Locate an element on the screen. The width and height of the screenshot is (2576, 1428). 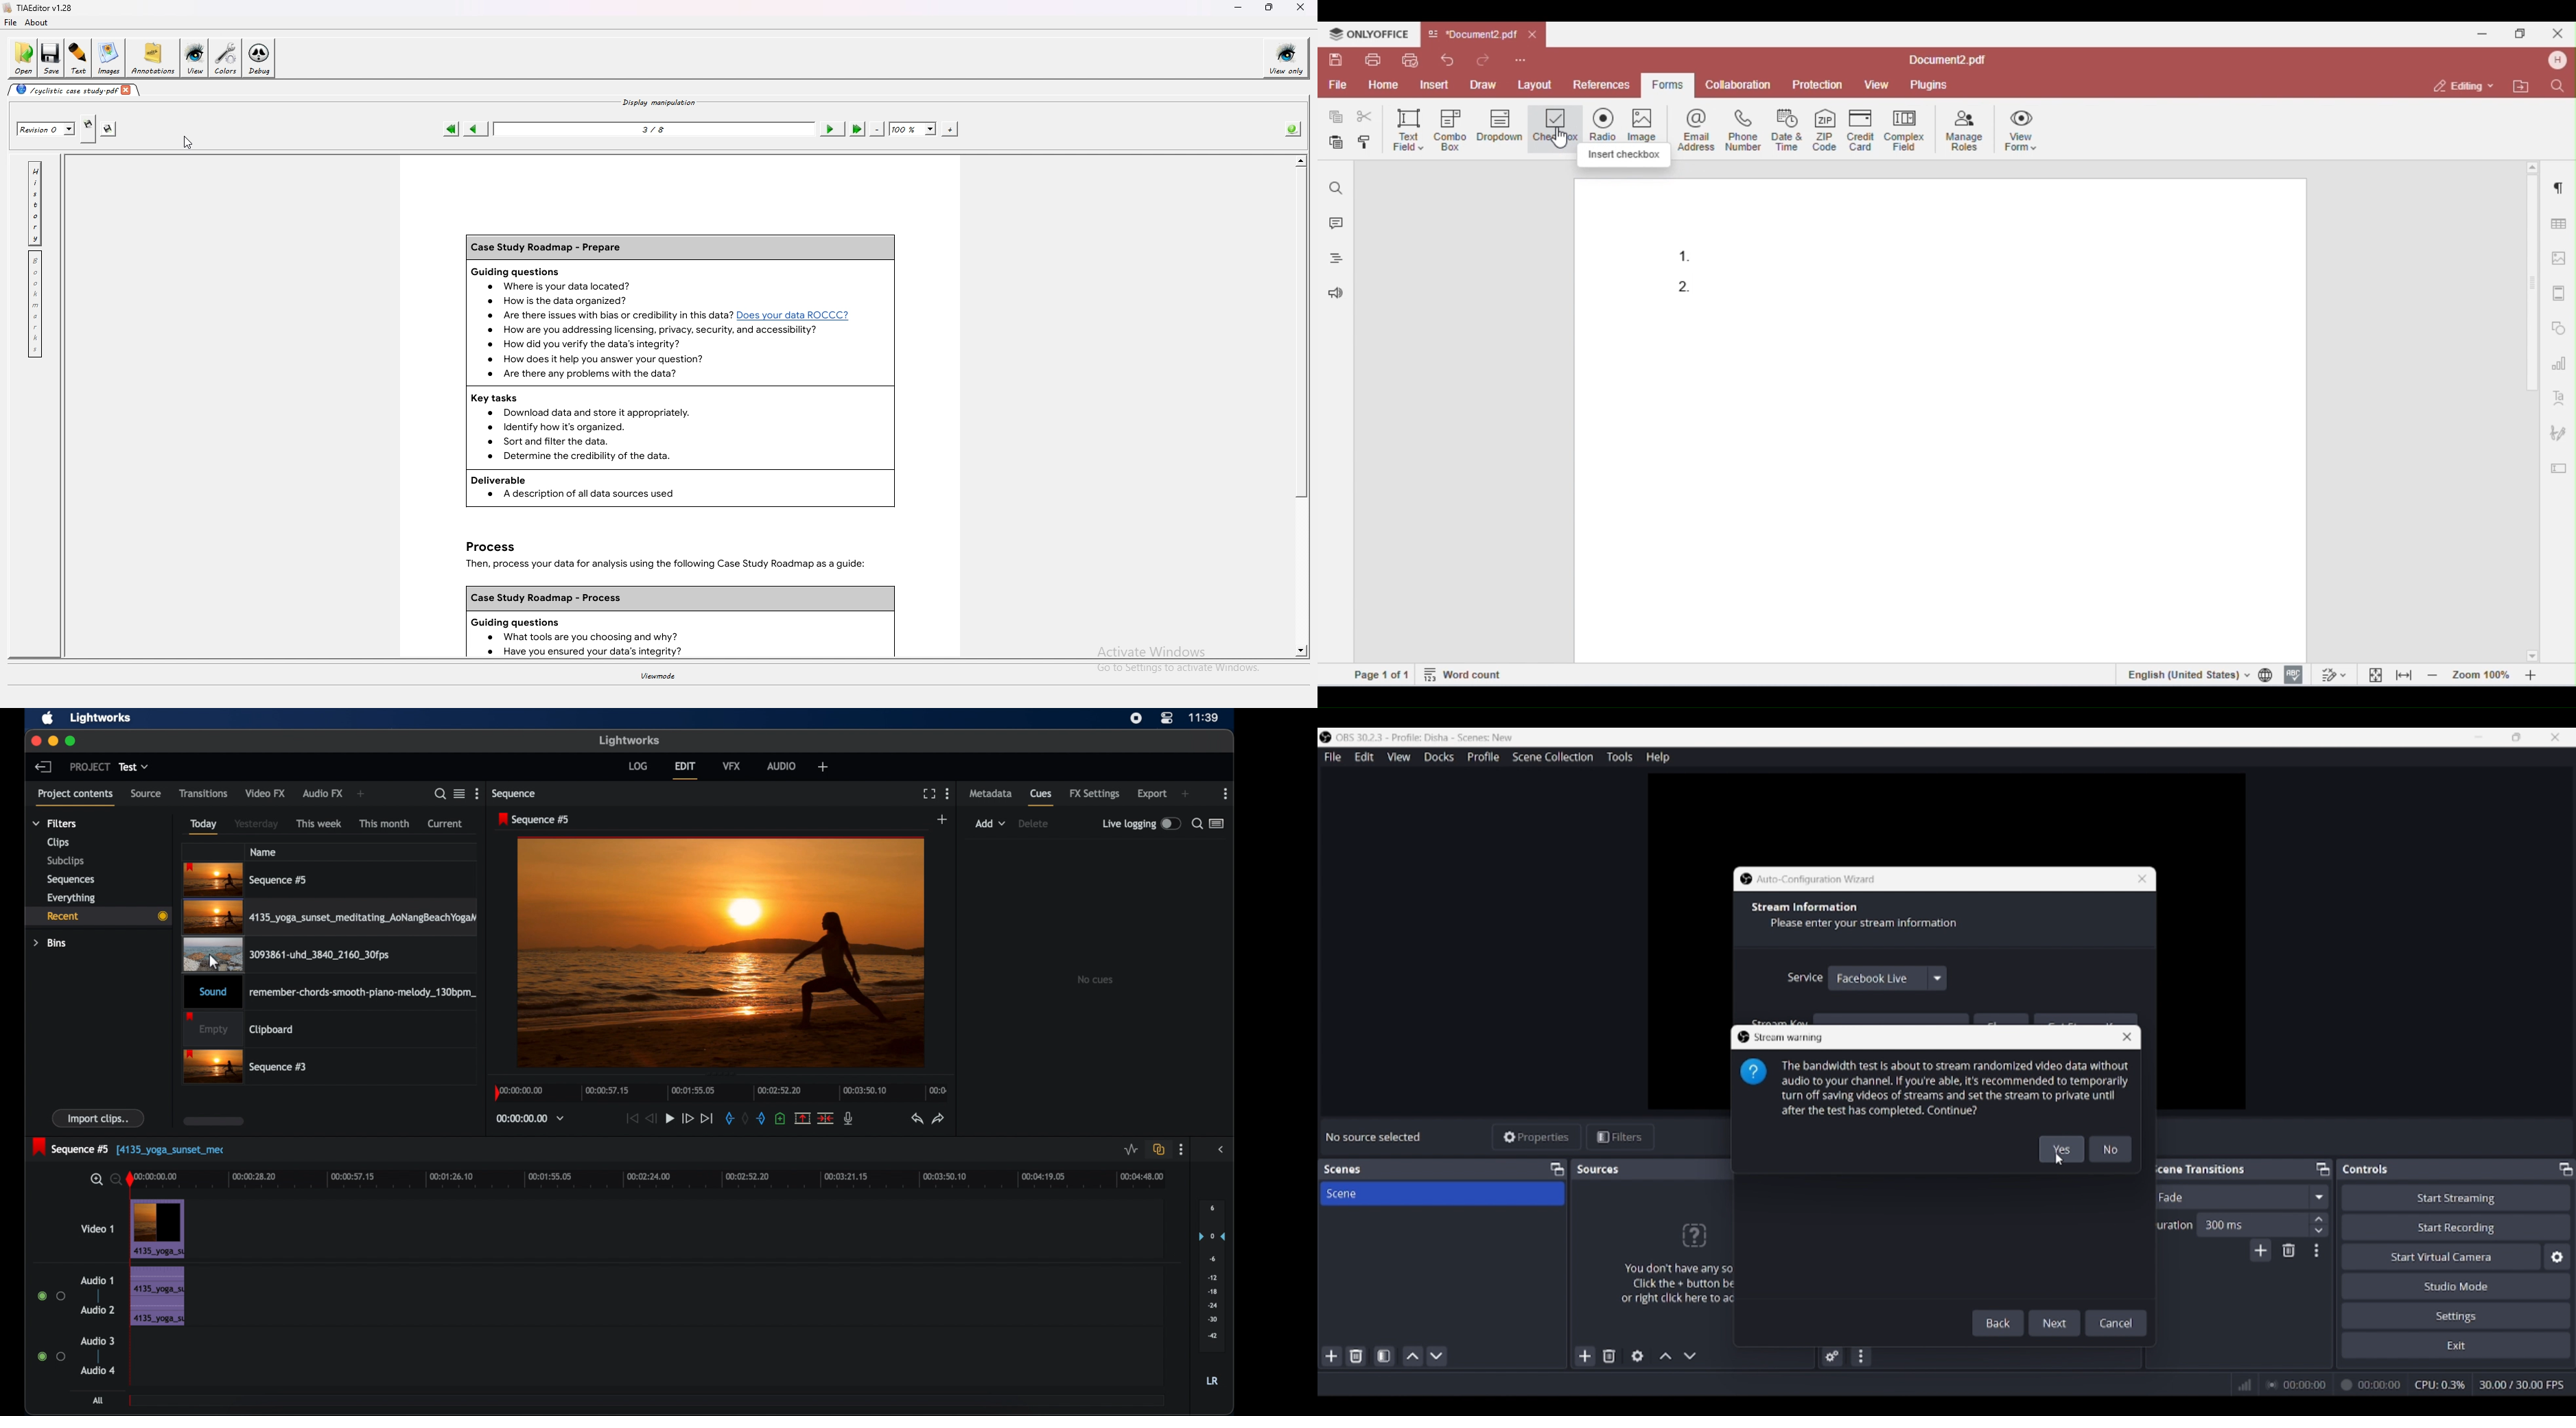
back is located at coordinates (44, 766).